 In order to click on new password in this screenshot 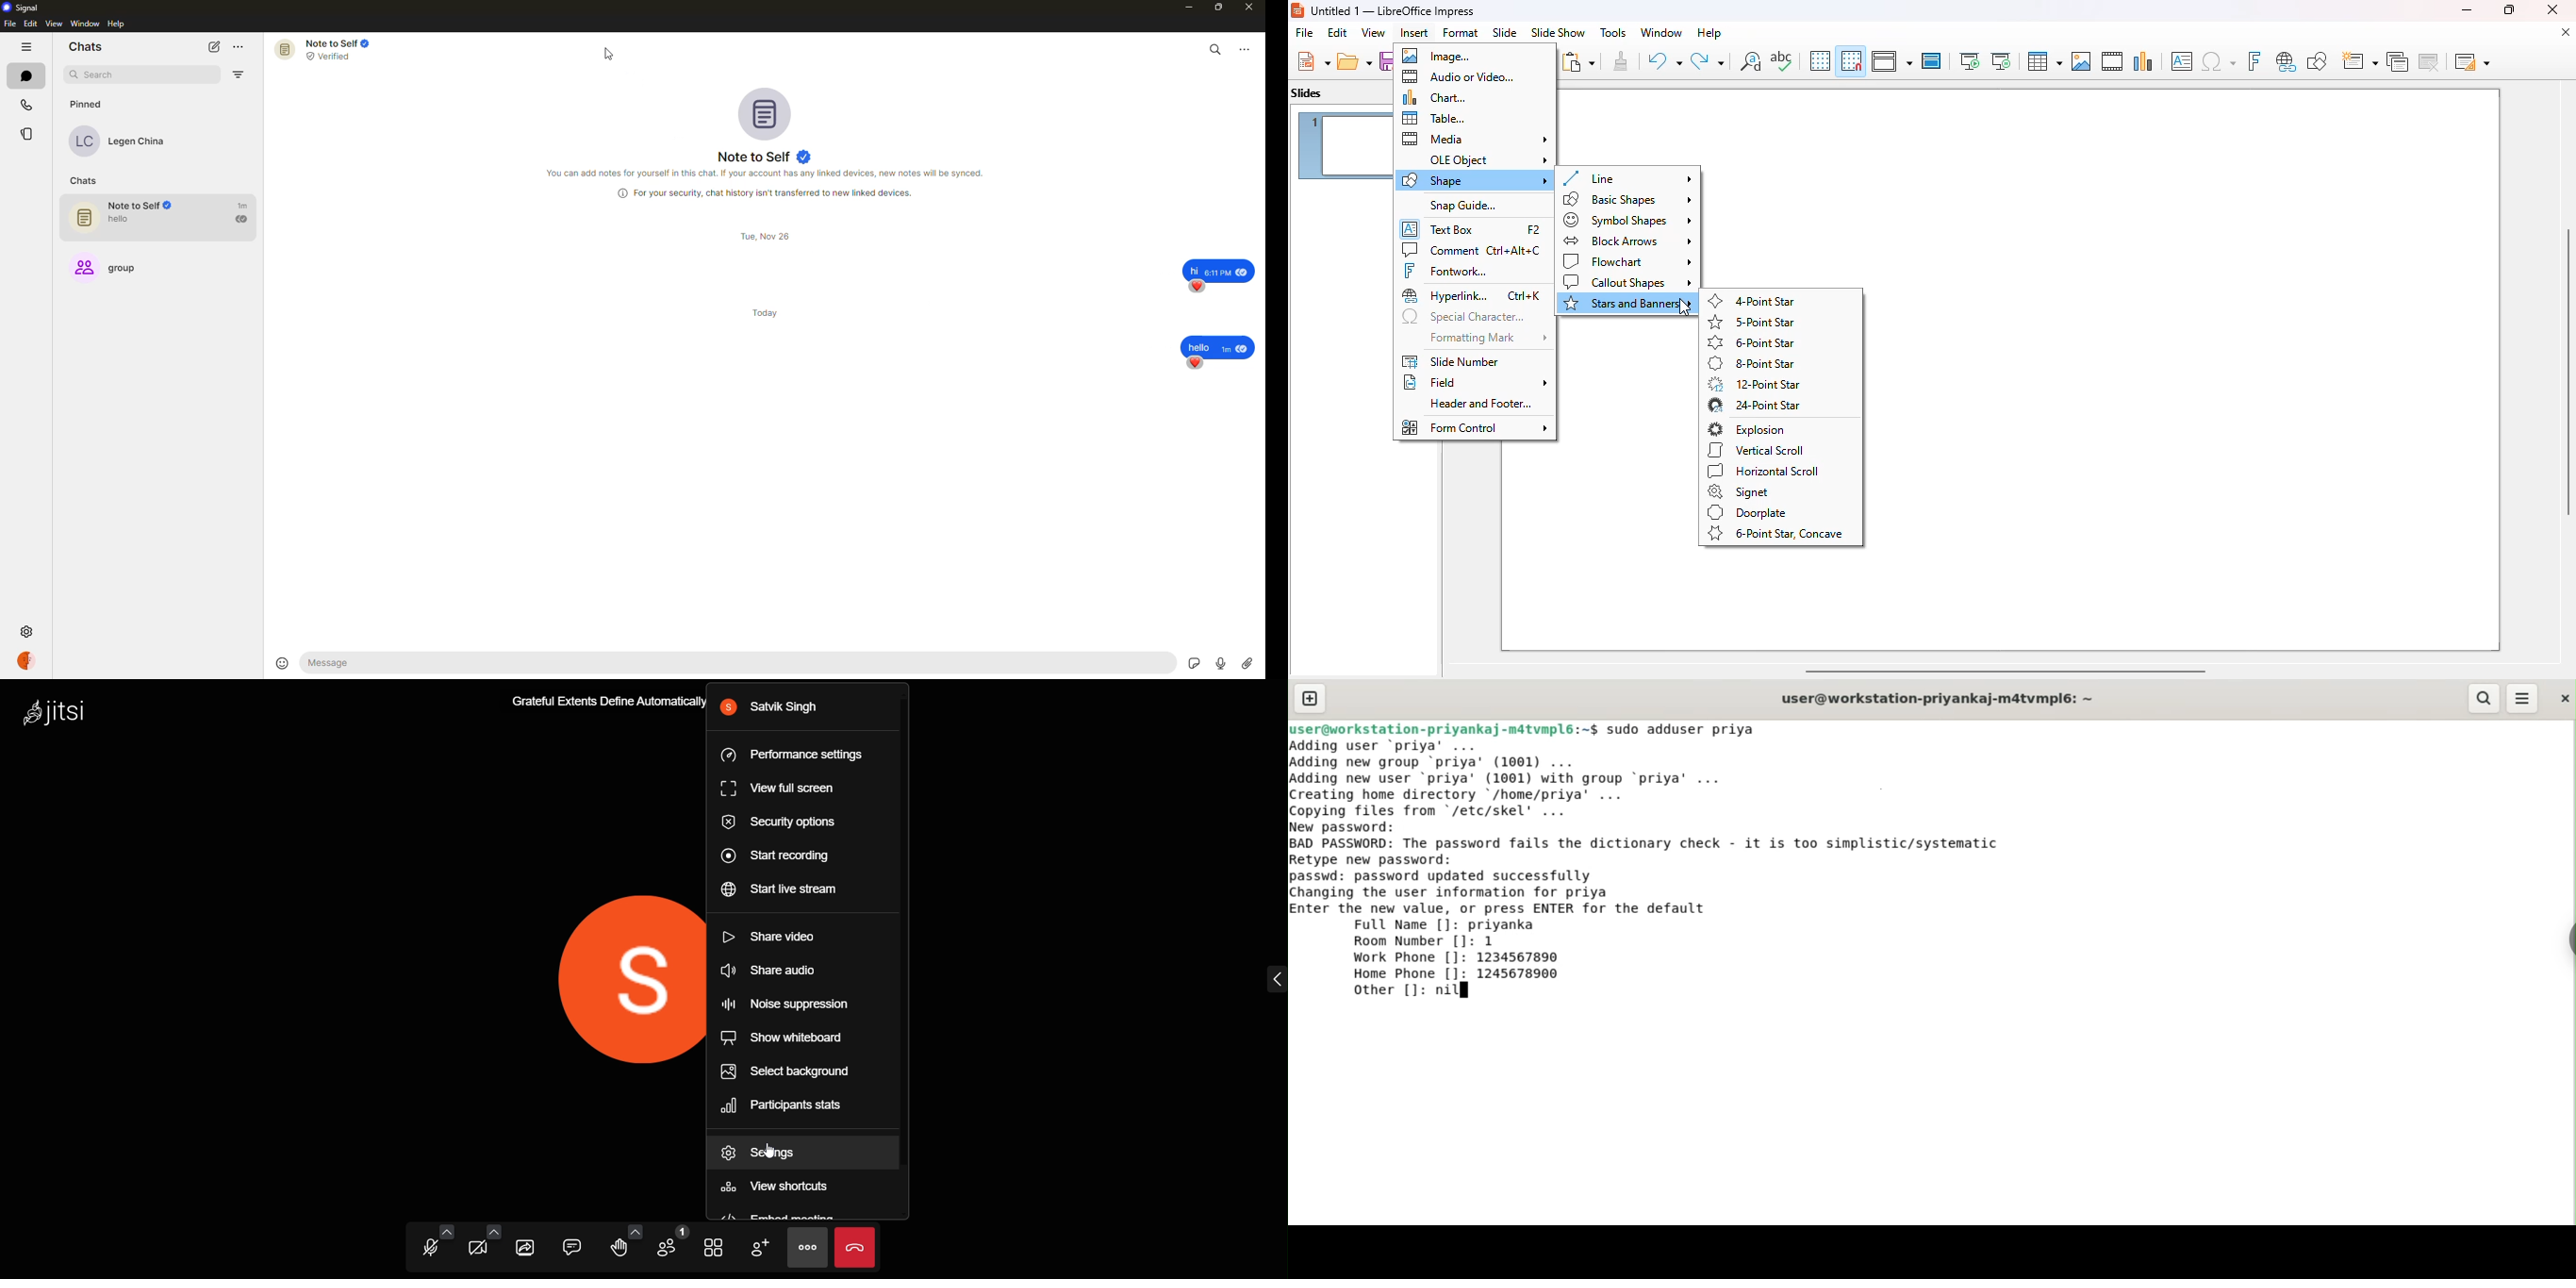, I will do `click(1353, 826)`.